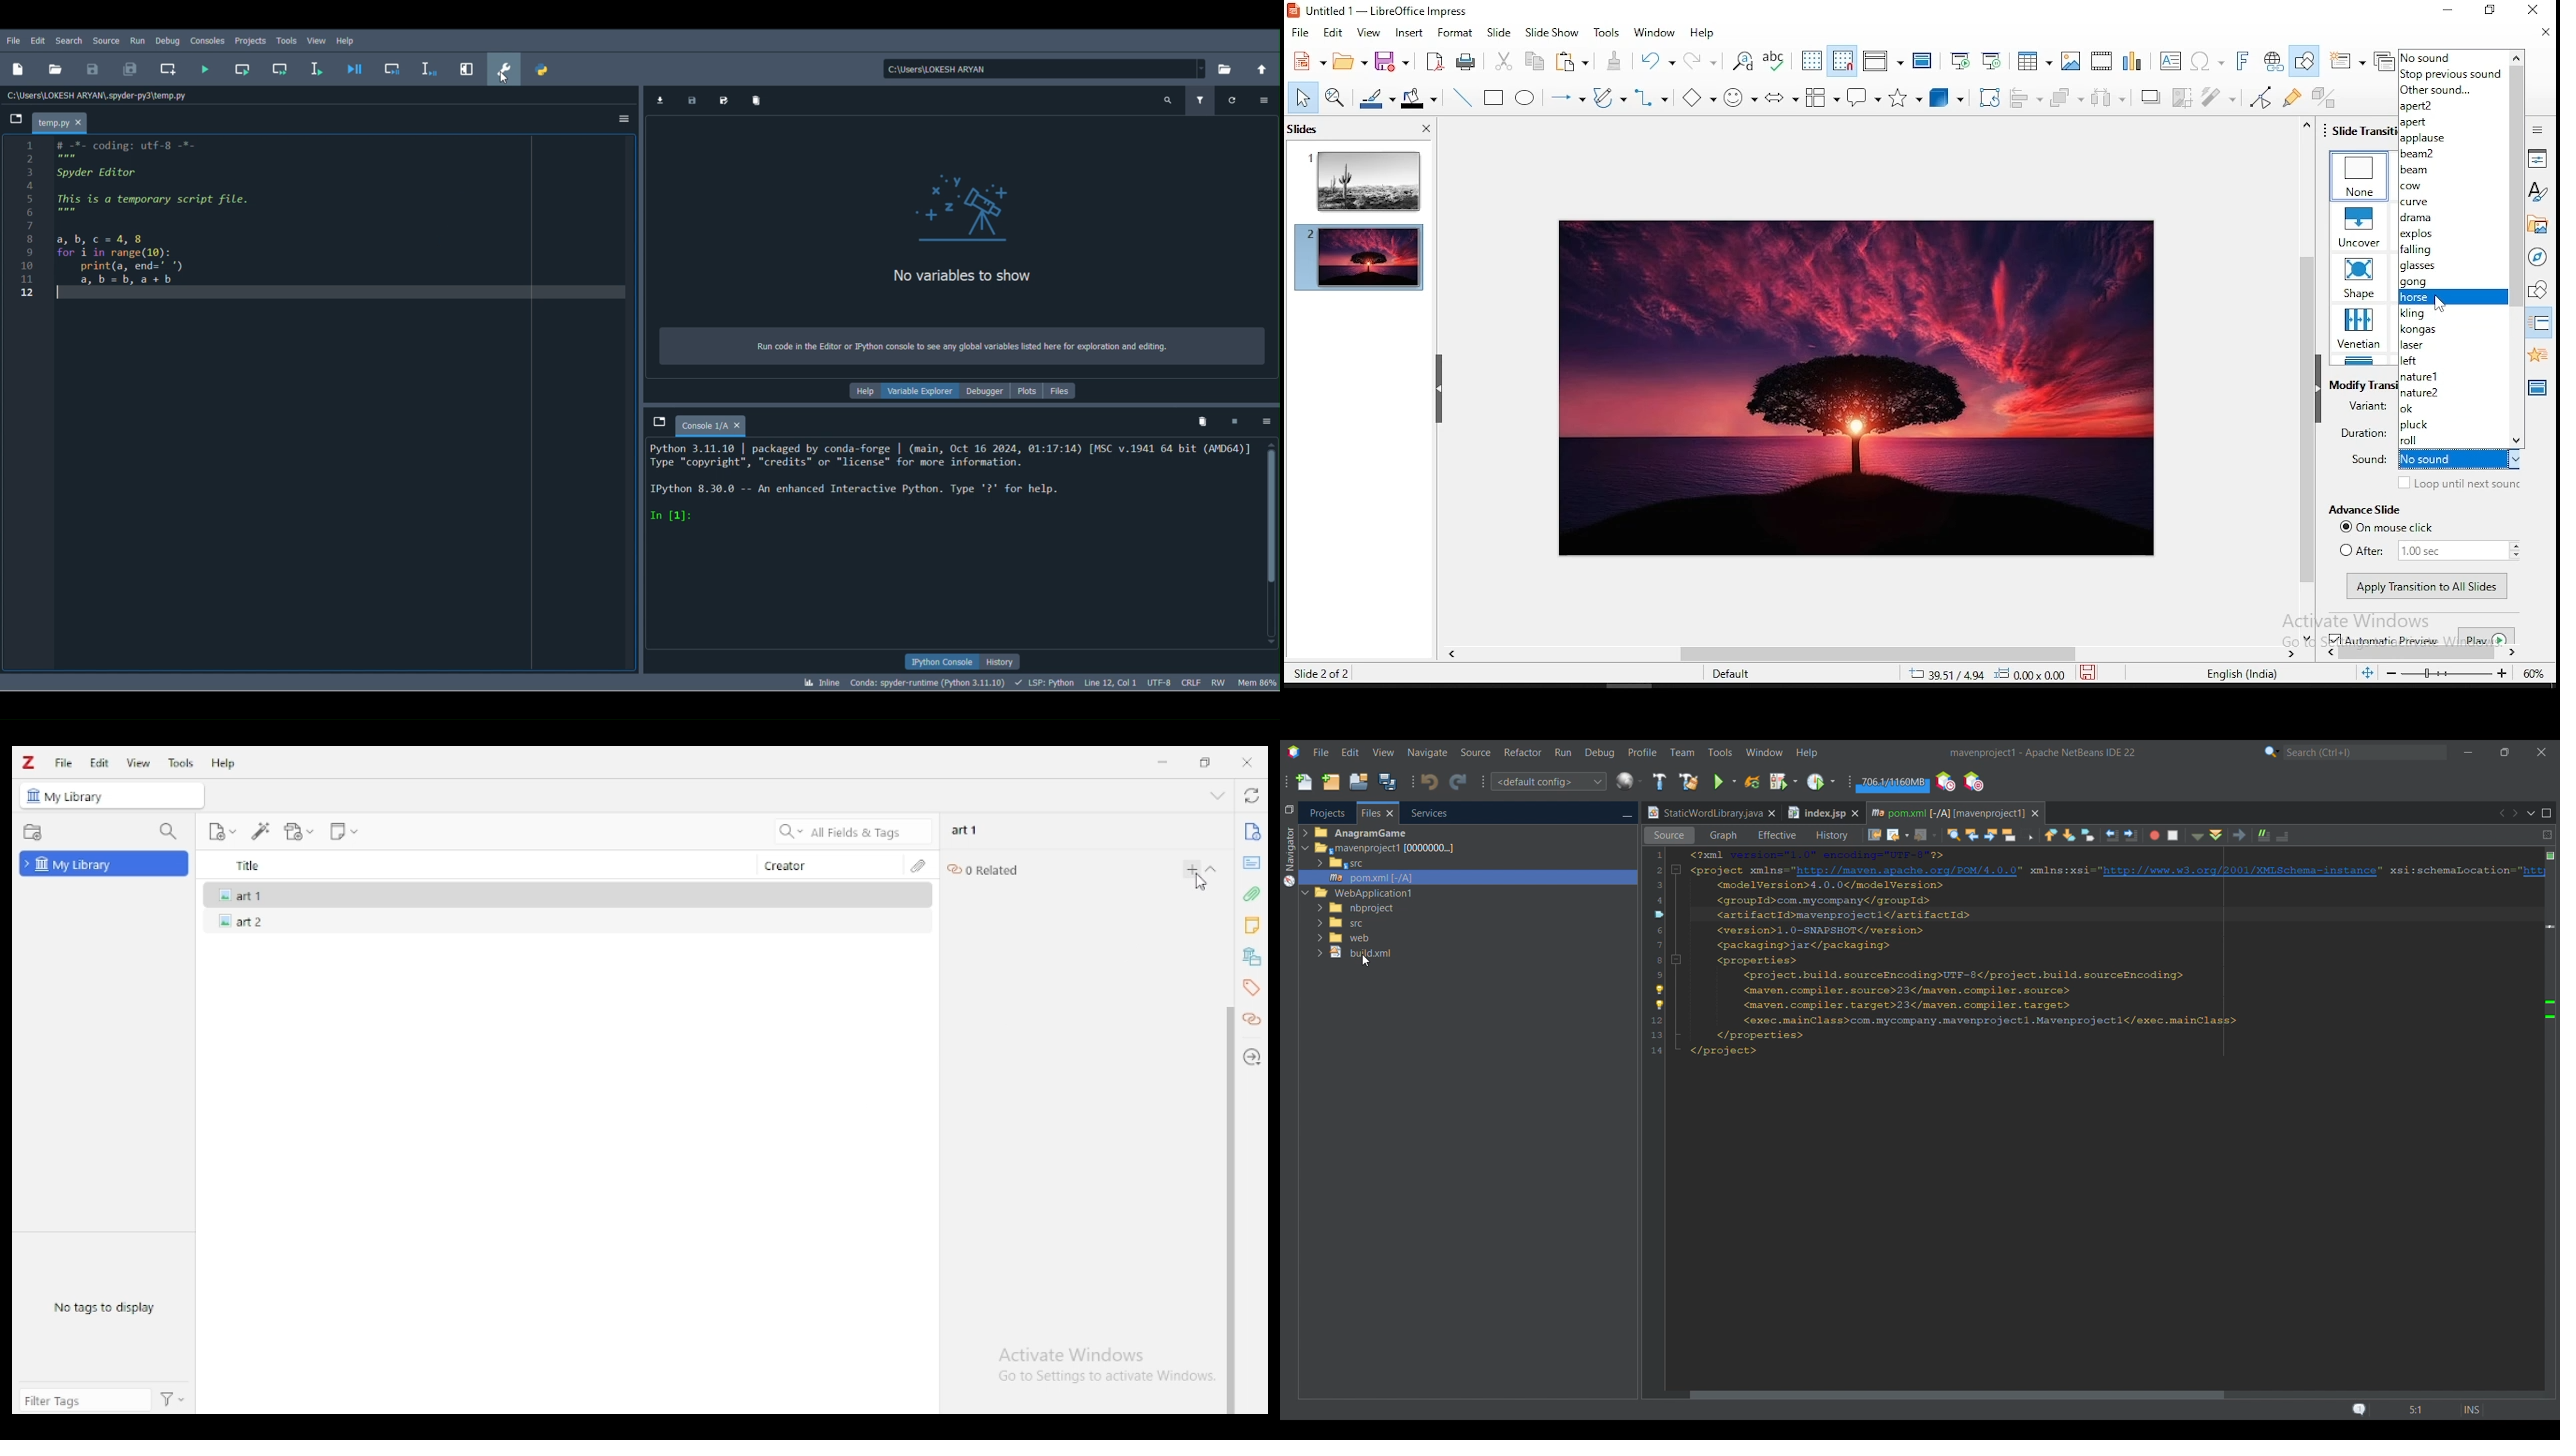 This screenshot has height=1456, width=2576. Describe the element at coordinates (657, 424) in the screenshot. I see `Browse tabs` at that location.